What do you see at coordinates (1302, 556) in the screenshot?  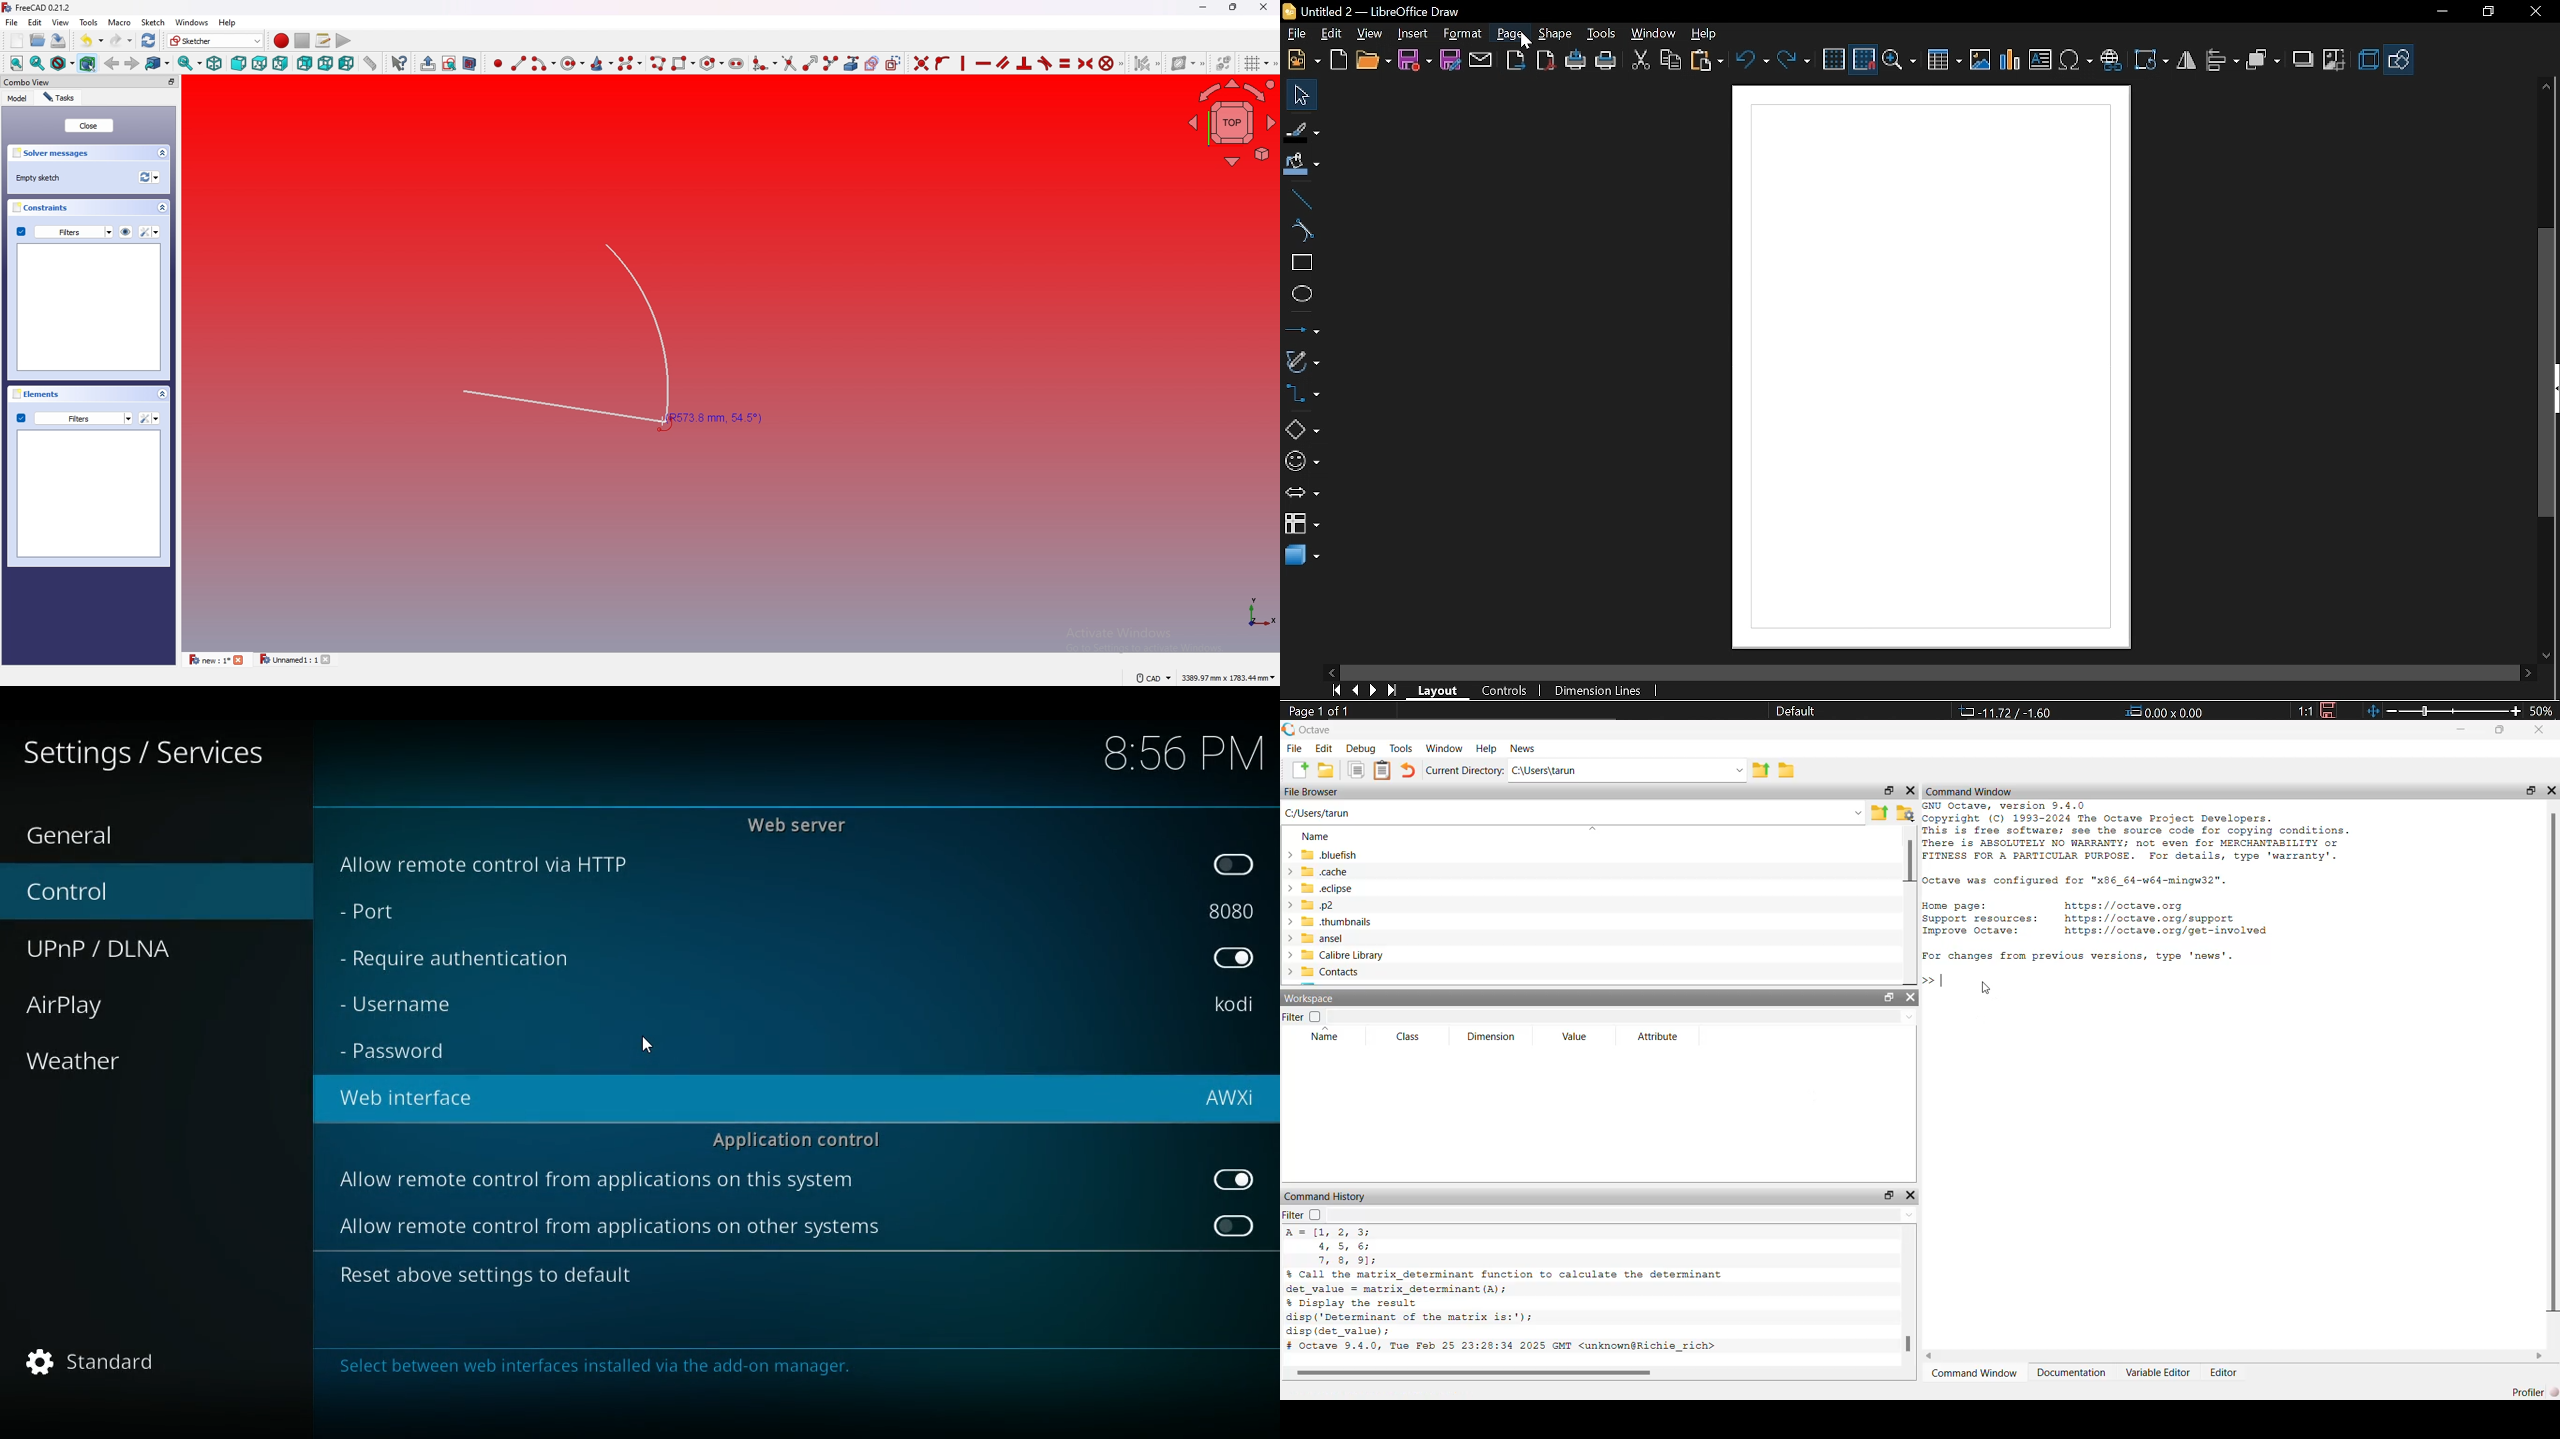 I see `3d shapes` at bounding box center [1302, 556].